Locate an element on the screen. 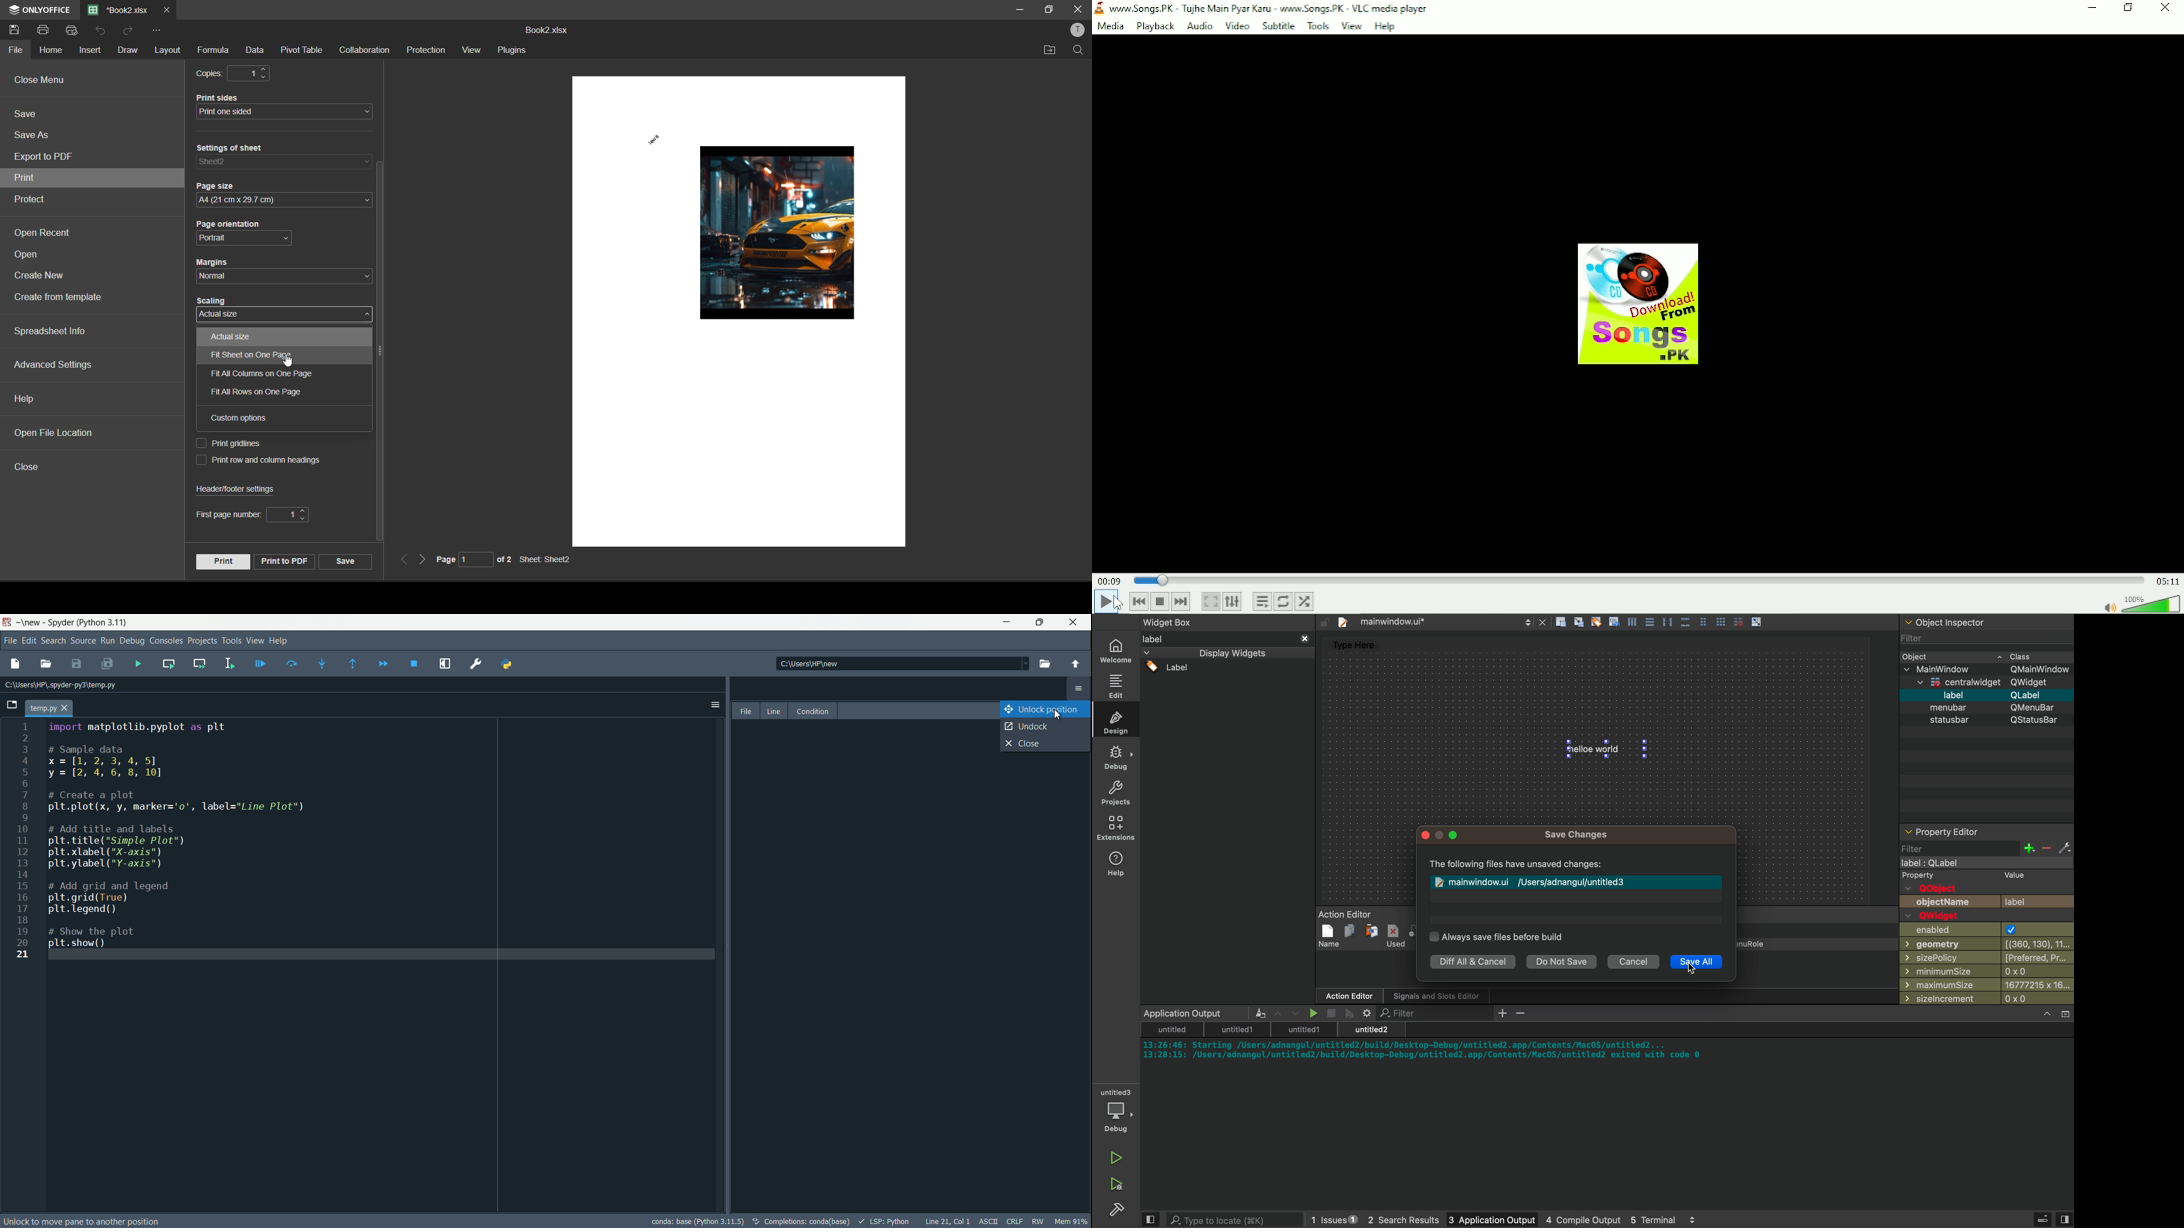 The image size is (2184, 1232). Unlock to move pane to another position is located at coordinates (82, 1221).